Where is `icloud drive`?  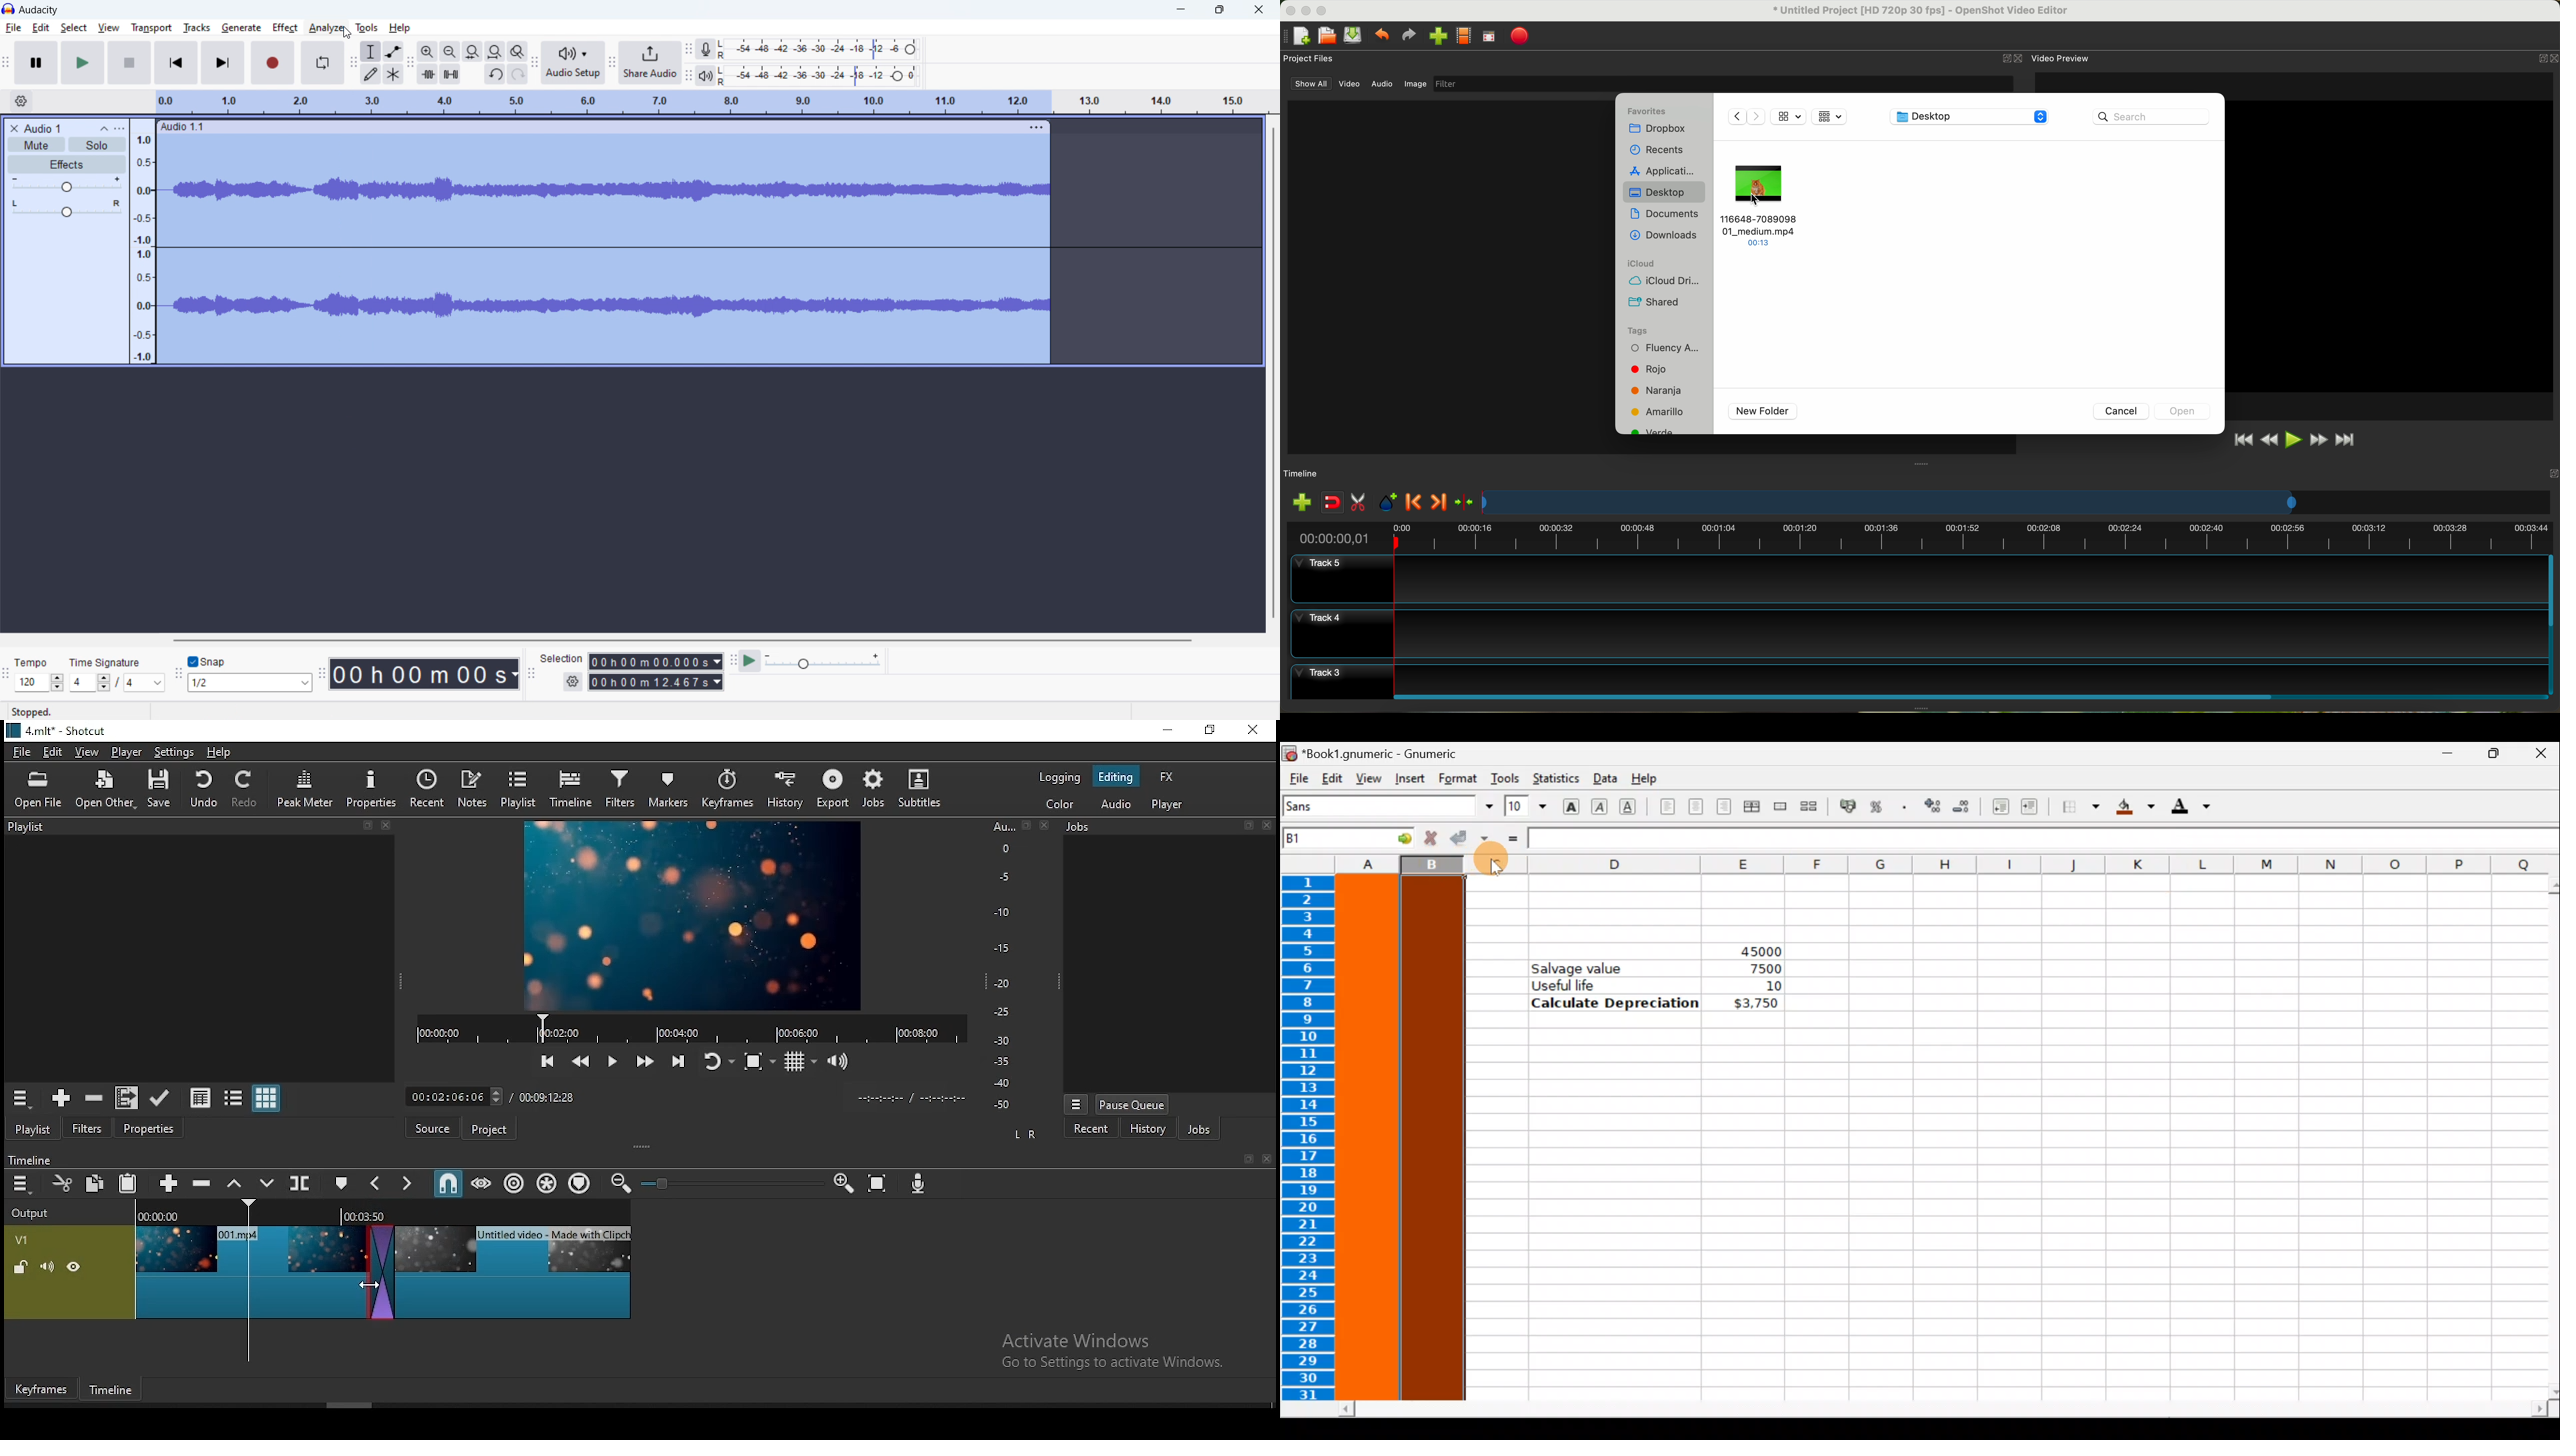
icloud drive is located at coordinates (1659, 282).